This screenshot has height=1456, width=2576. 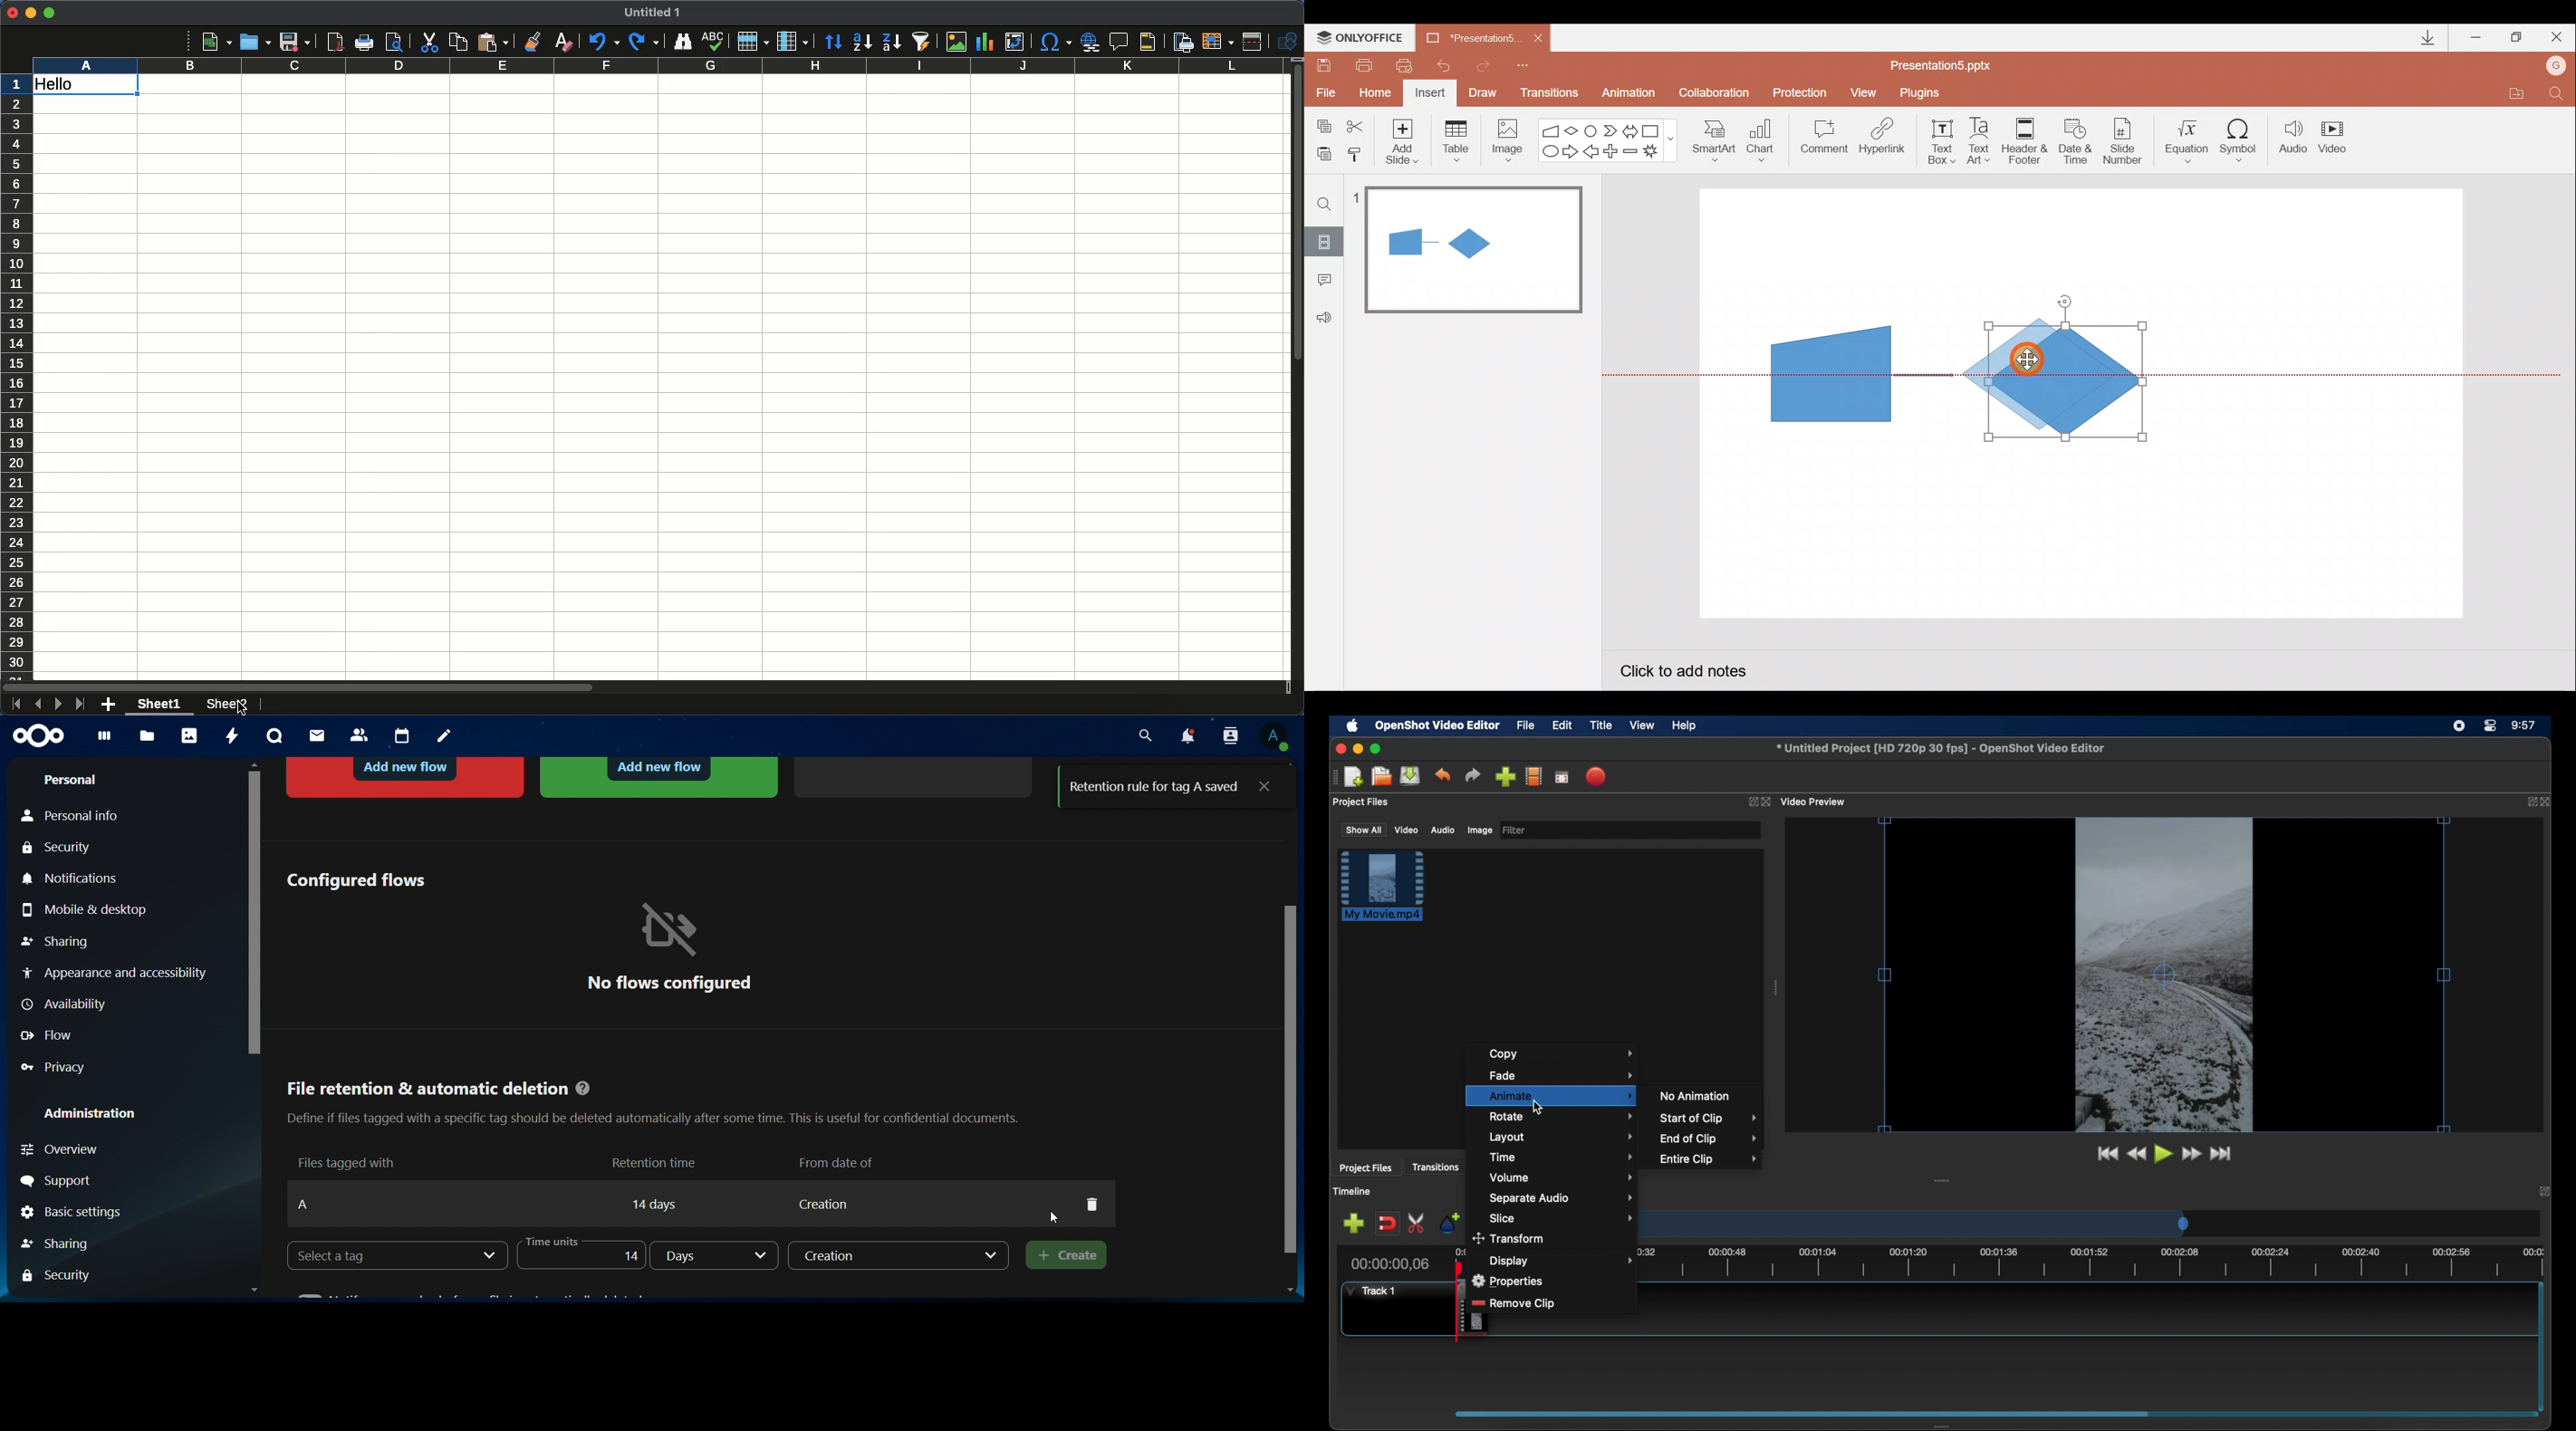 What do you see at coordinates (407, 775) in the screenshot?
I see `block access to a file` at bounding box center [407, 775].